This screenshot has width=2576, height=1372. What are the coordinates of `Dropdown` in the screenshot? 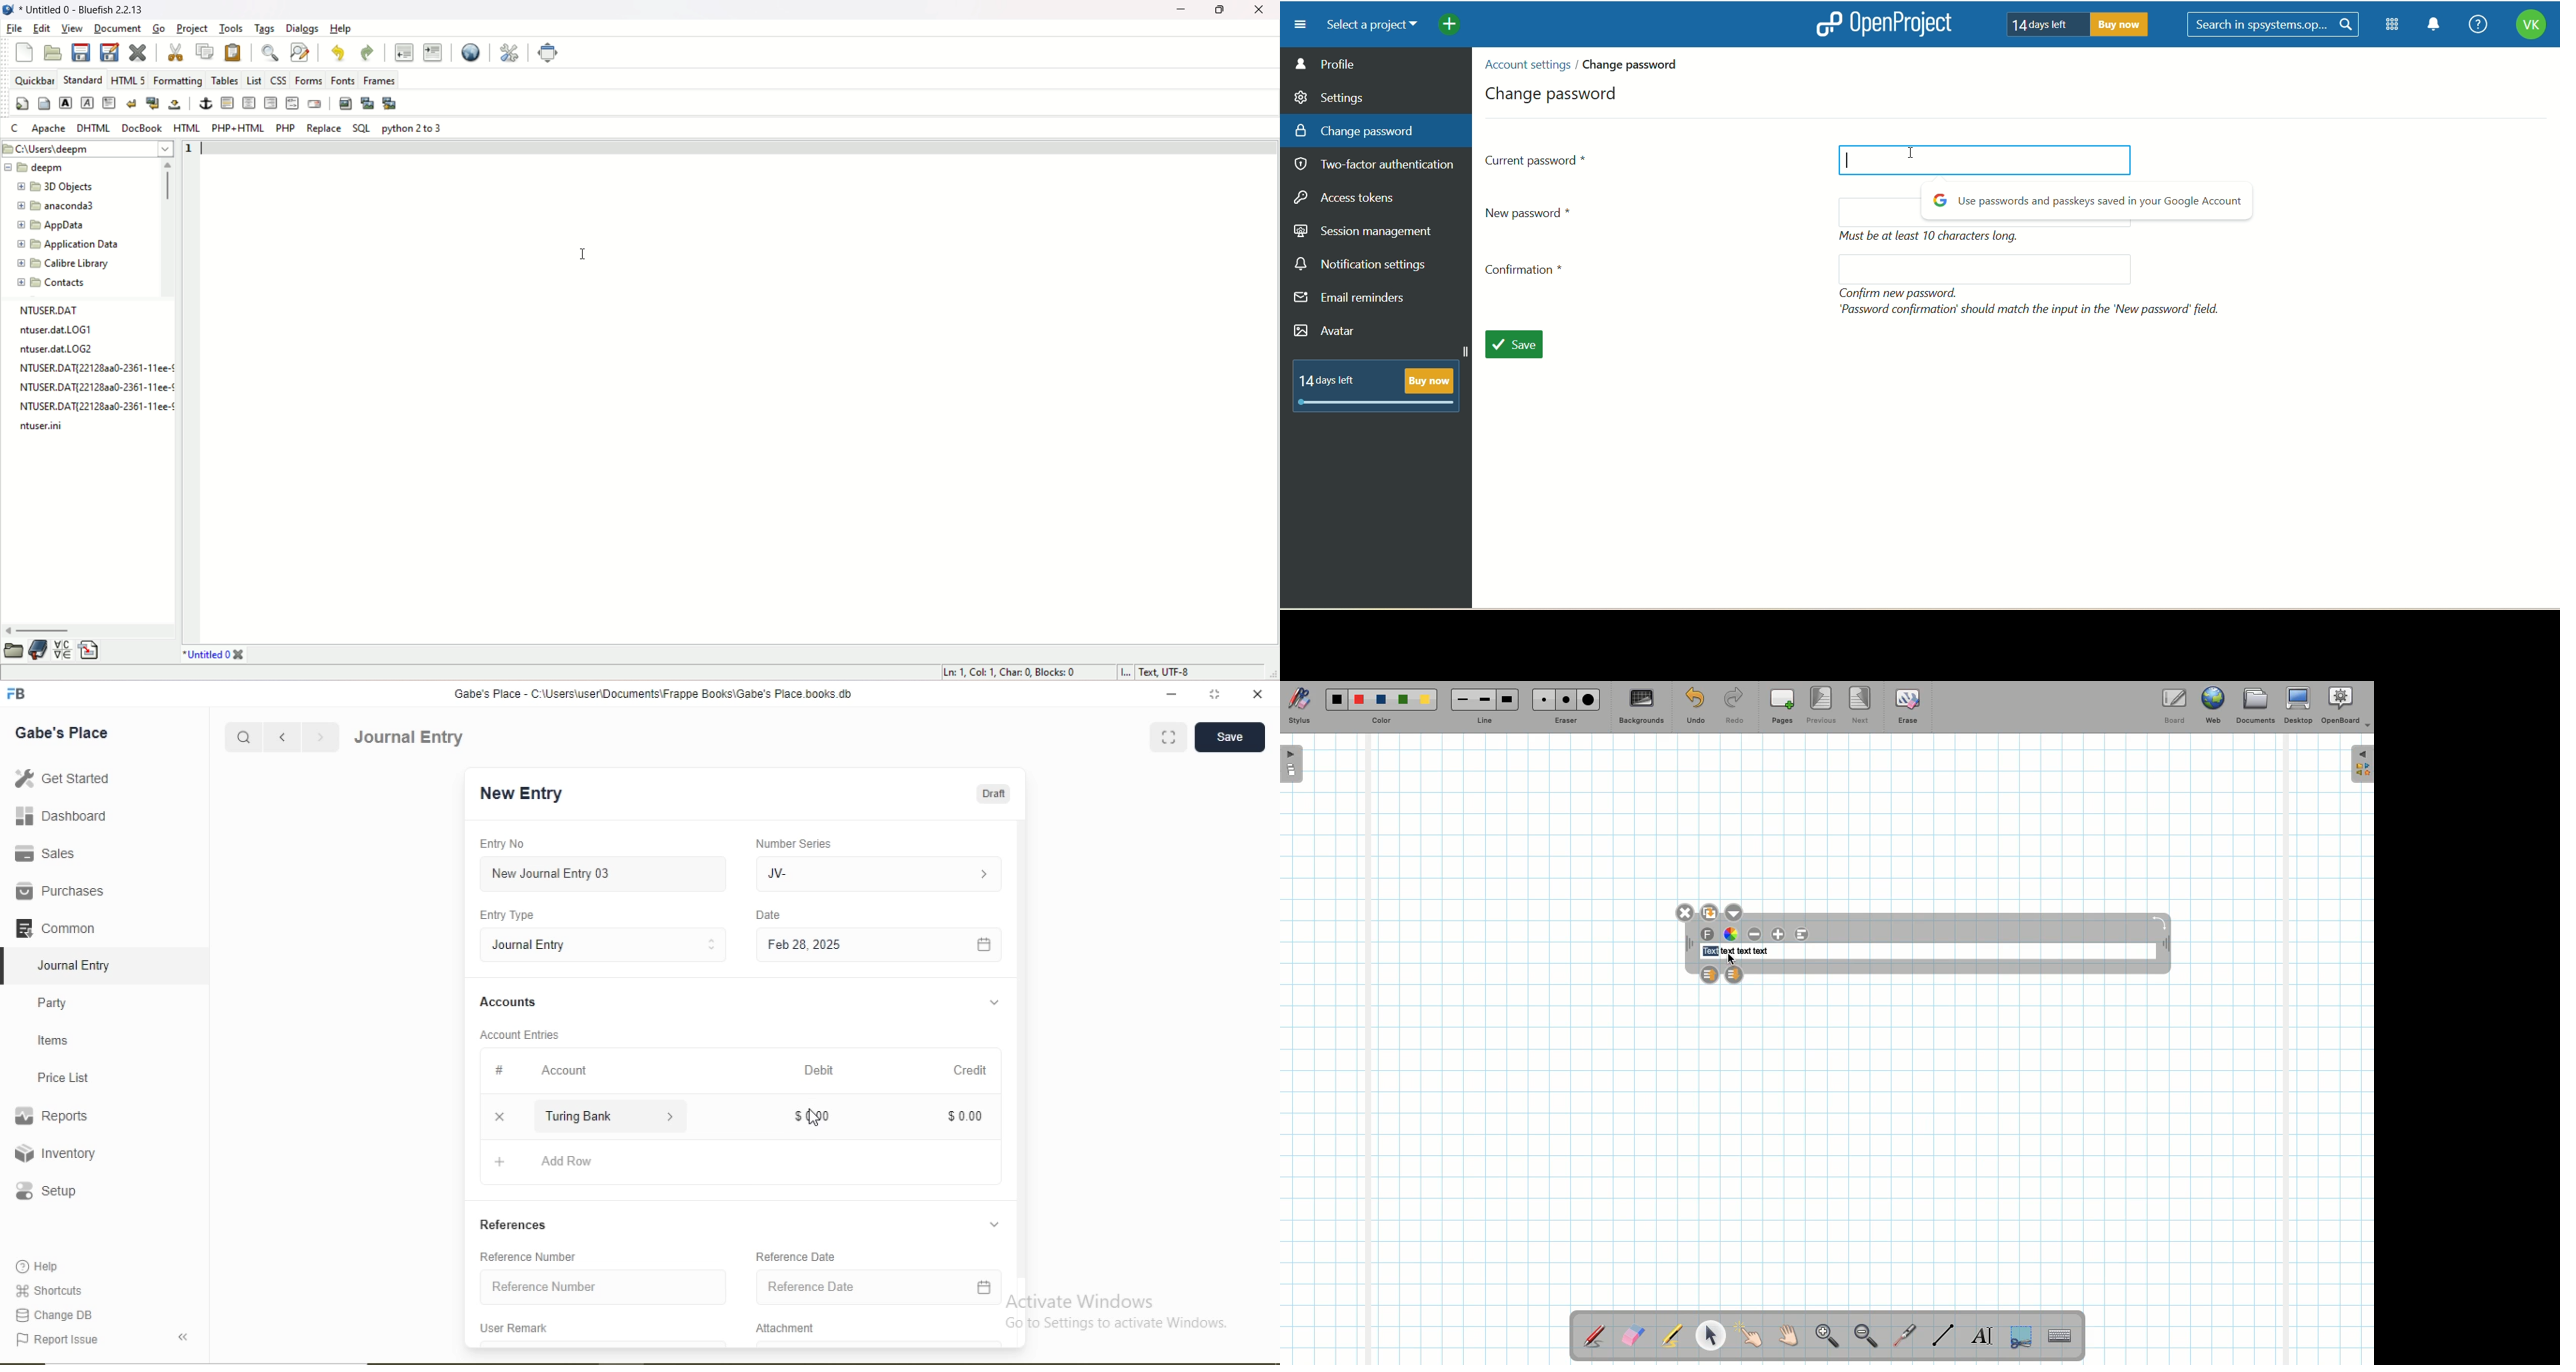 It's located at (995, 1003).